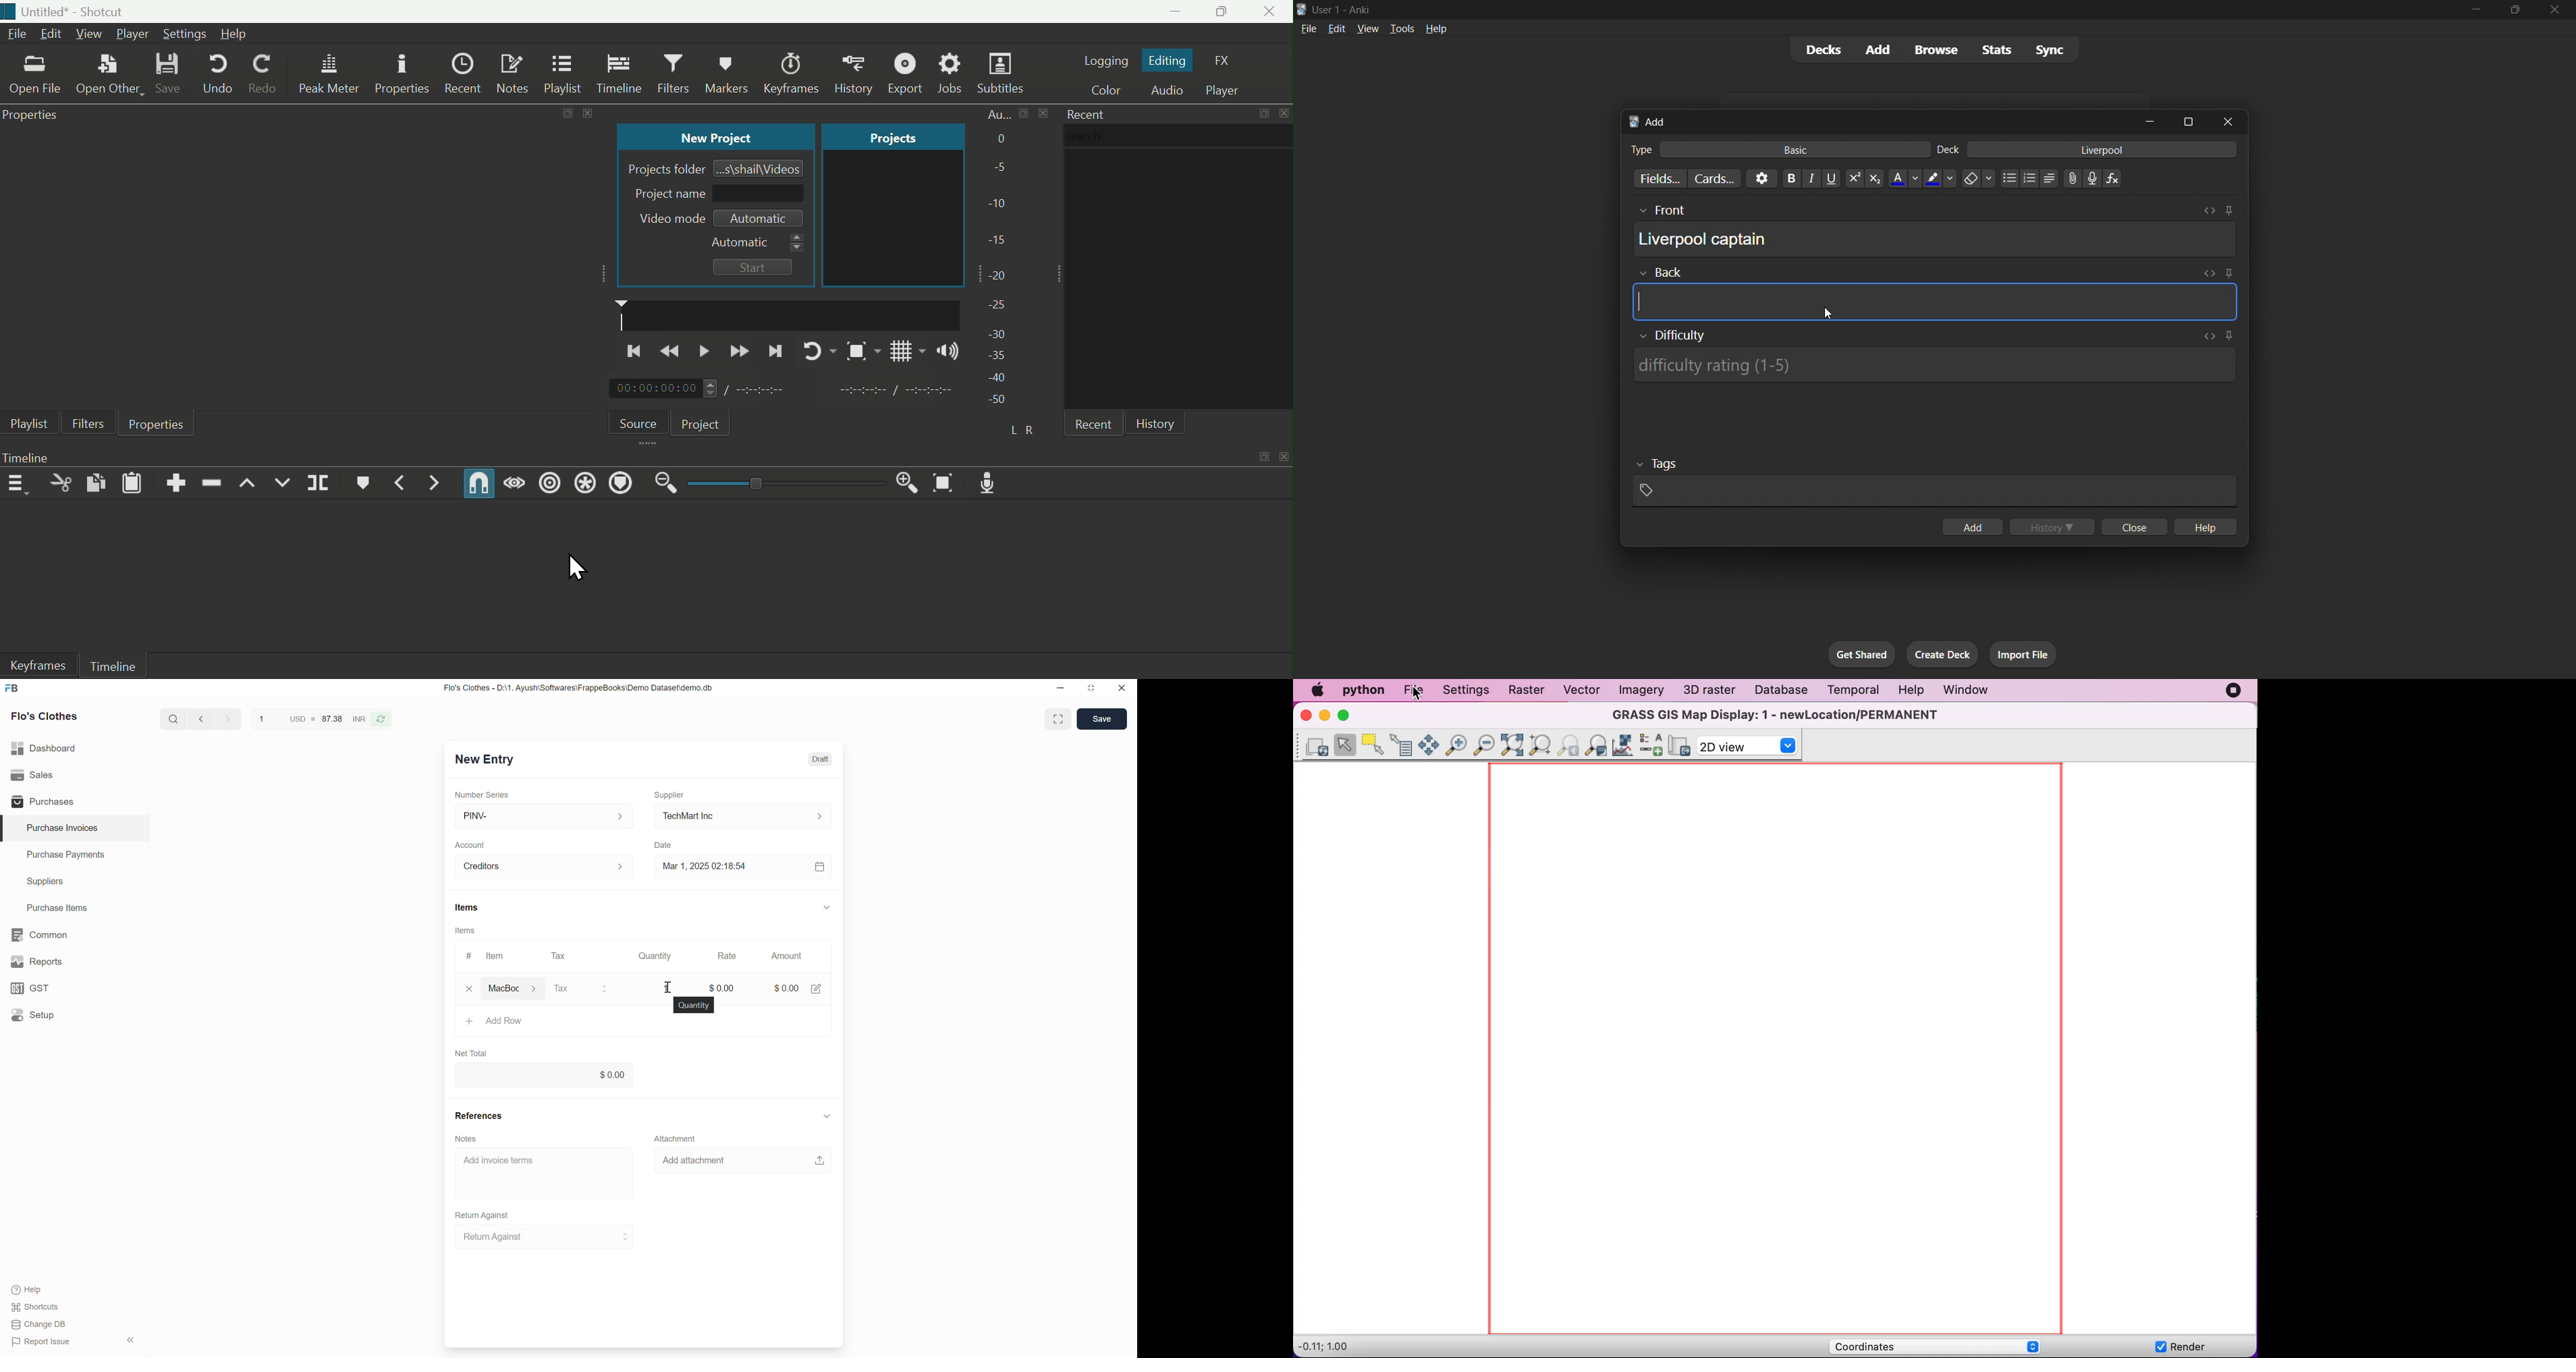 The image size is (2576, 1372). What do you see at coordinates (703, 421) in the screenshot?
I see `Project` at bounding box center [703, 421].